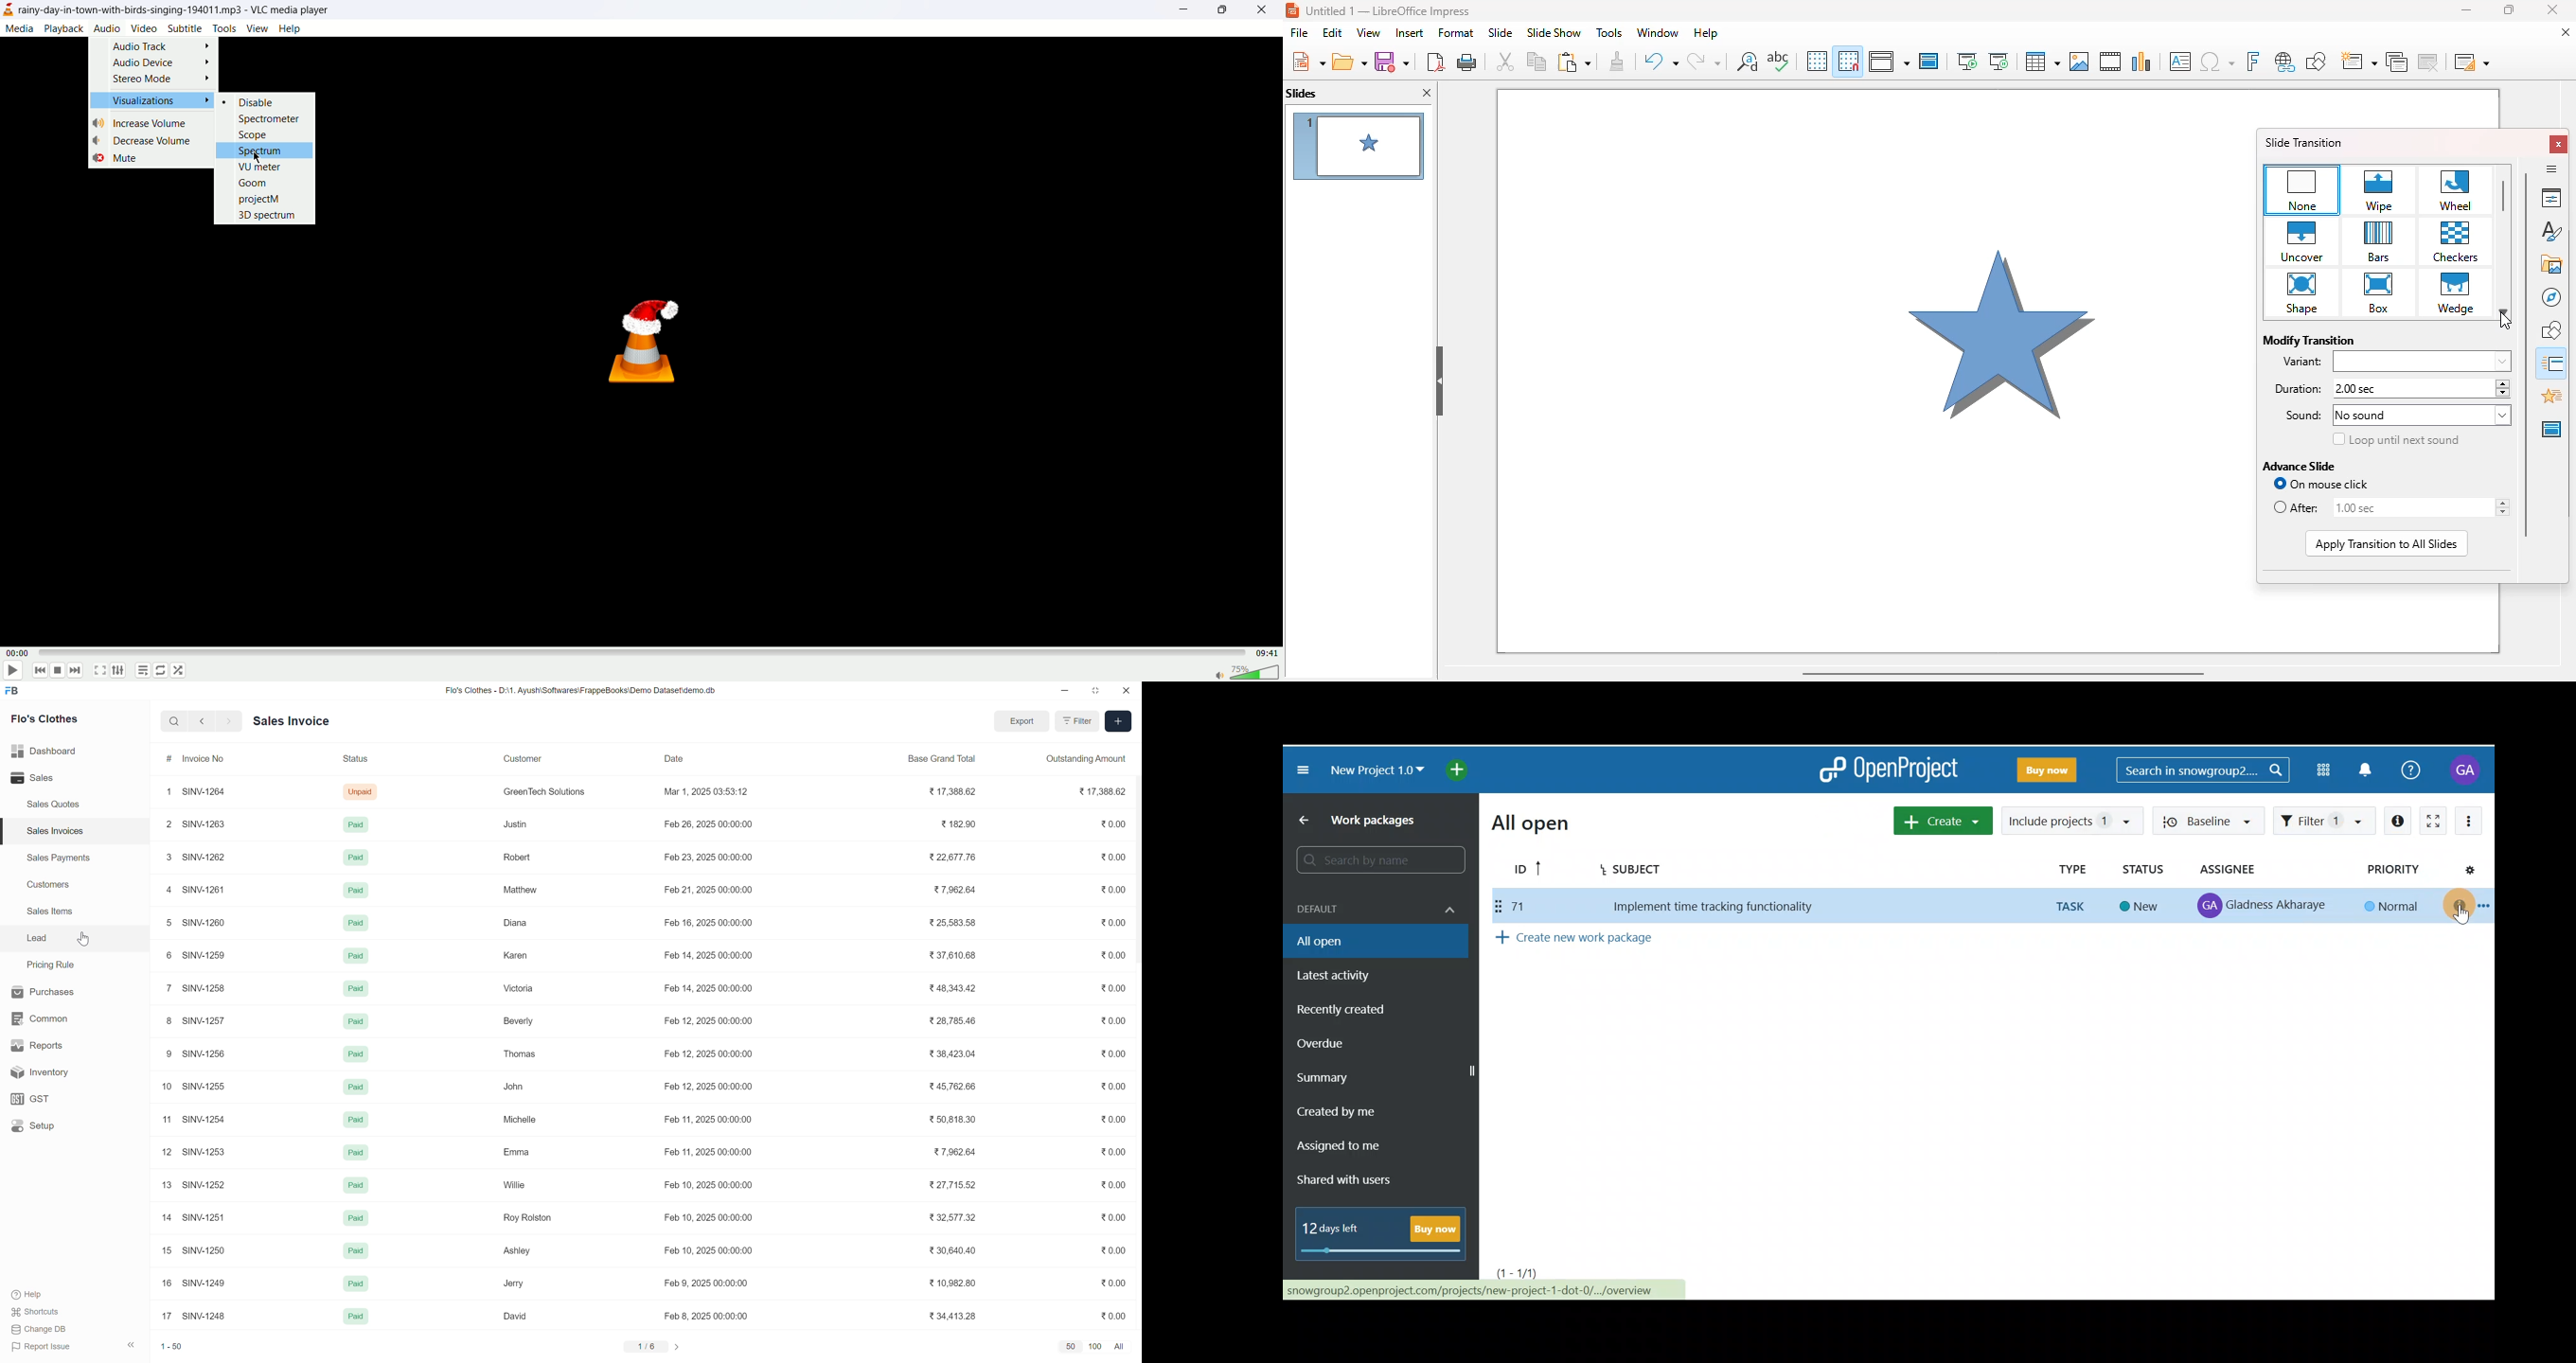 The image size is (2576, 1372). What do you see at coordinates (717, 1020) in the screenshot?
I see `Feb 12, 2025 00:00:00` at bounding box center [717, 1020].